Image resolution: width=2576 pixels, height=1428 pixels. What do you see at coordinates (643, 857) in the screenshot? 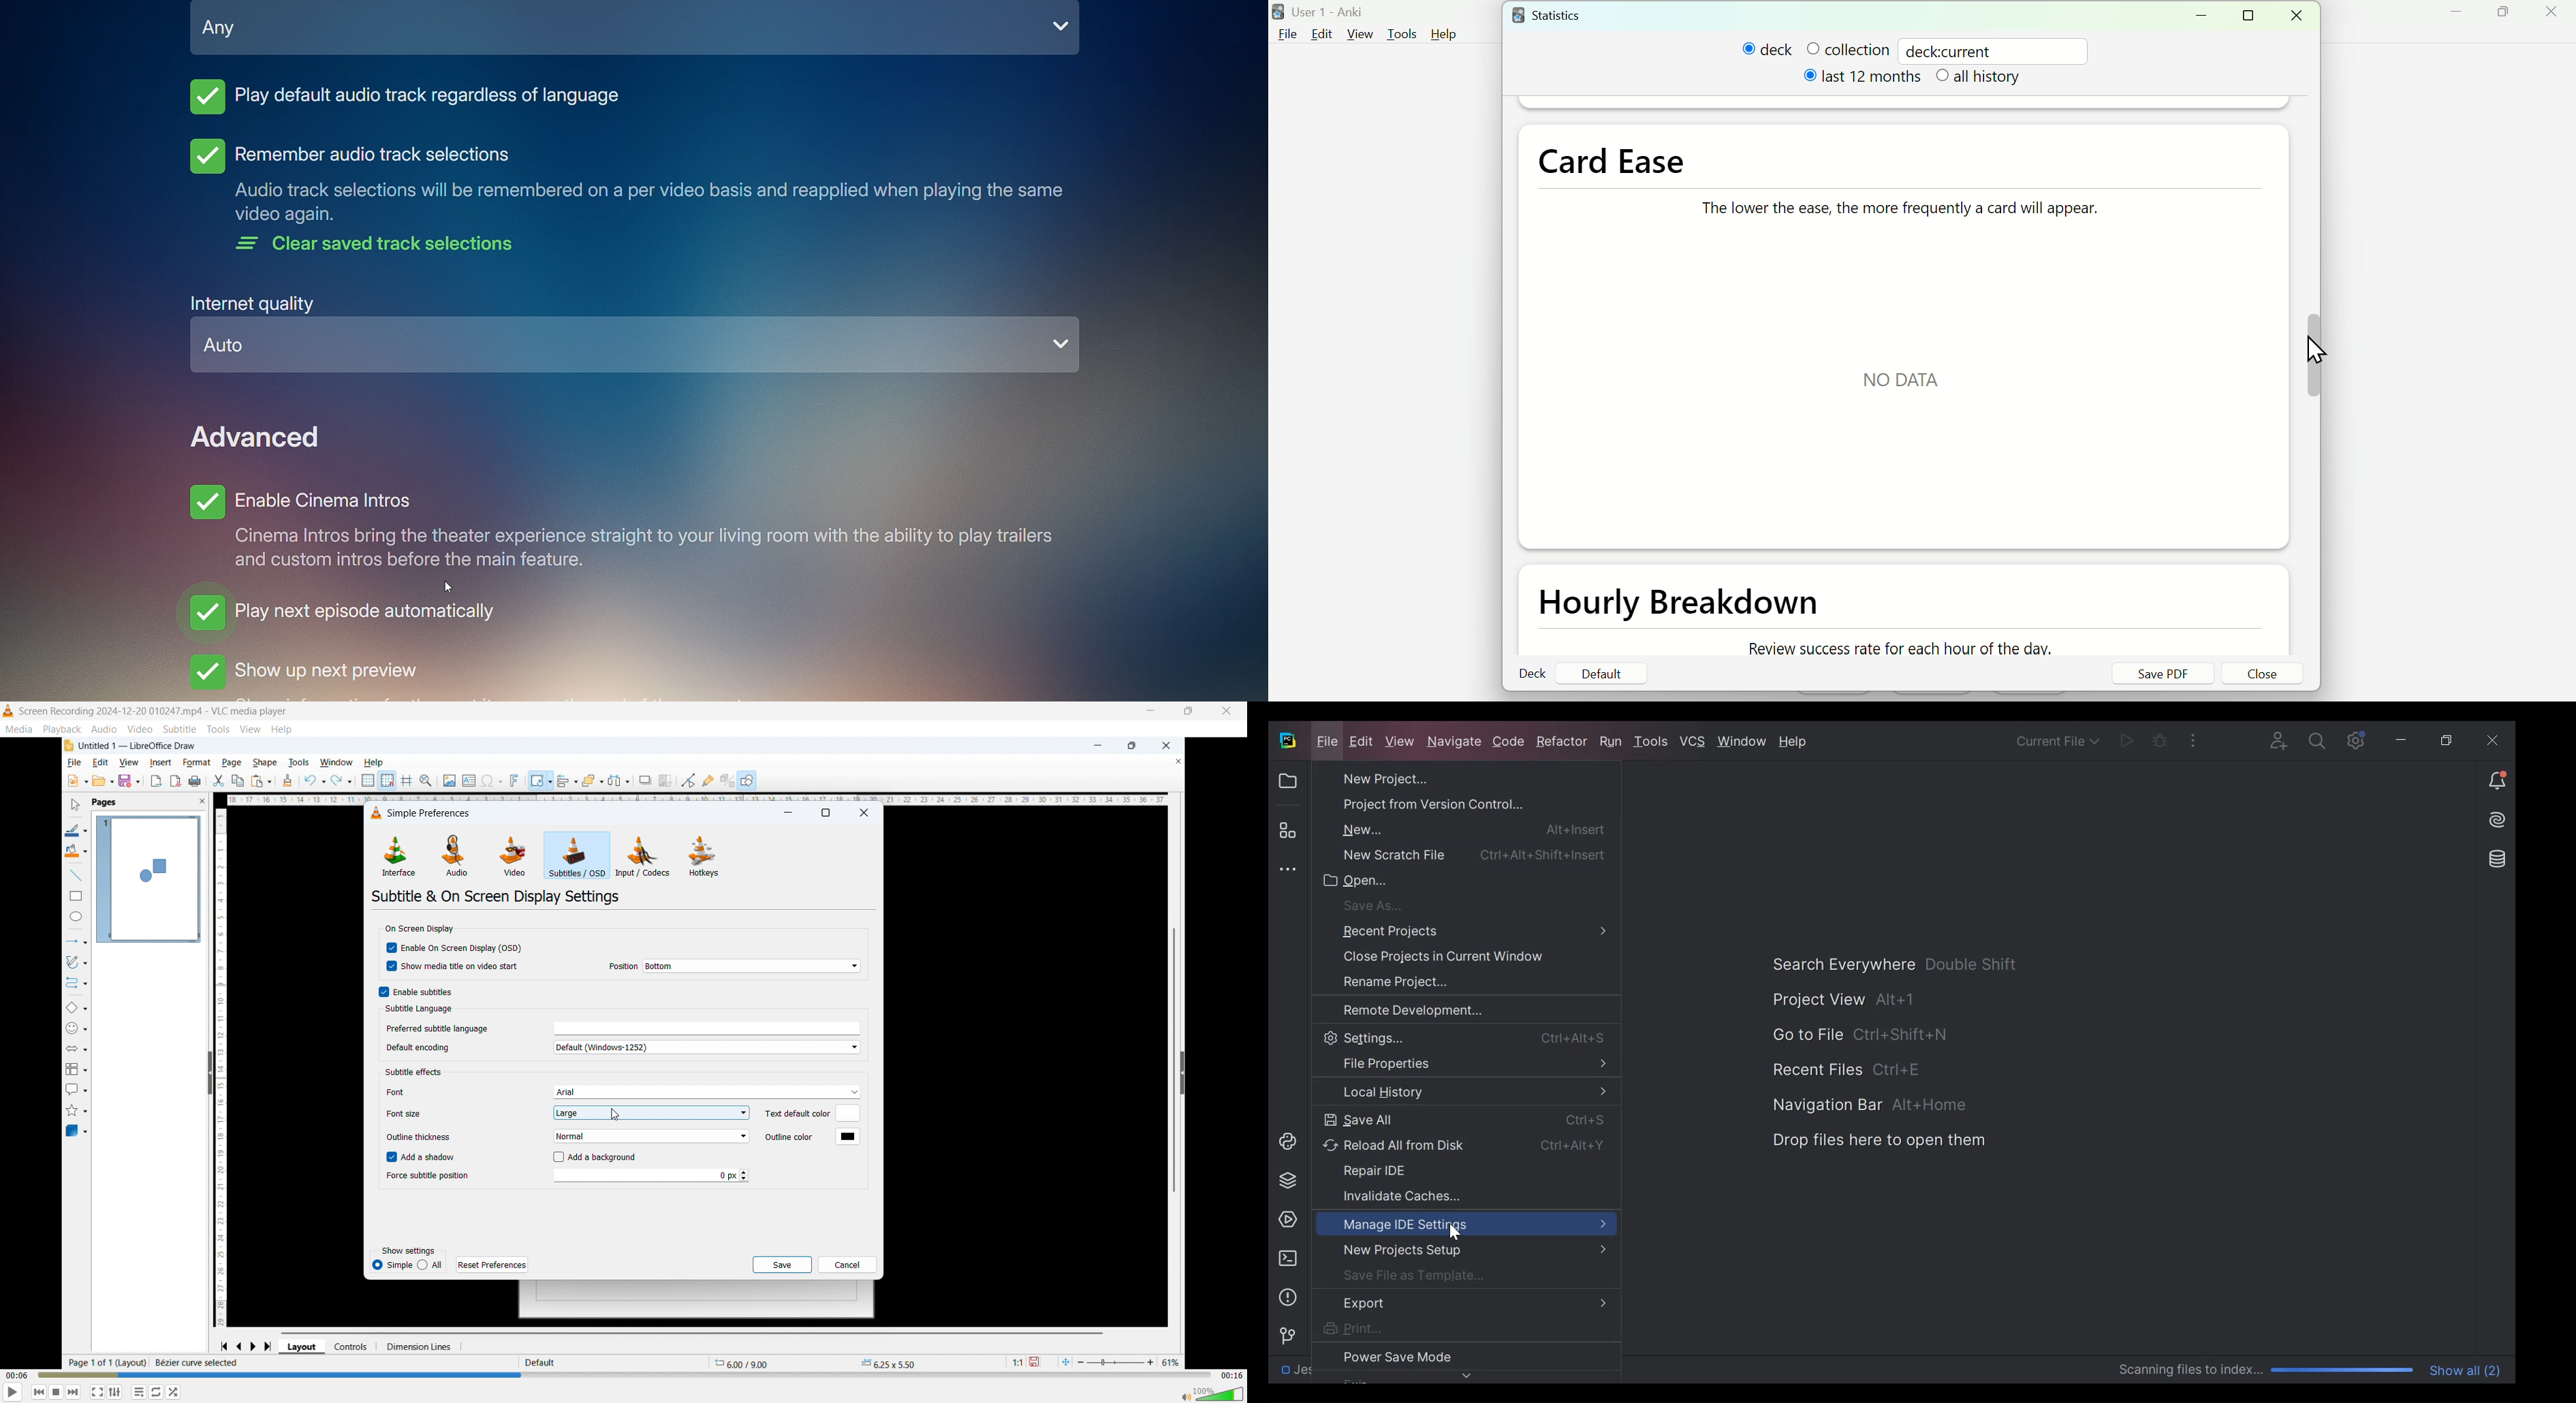
I see `Input or codecs ` at bounding box center [643, 857].